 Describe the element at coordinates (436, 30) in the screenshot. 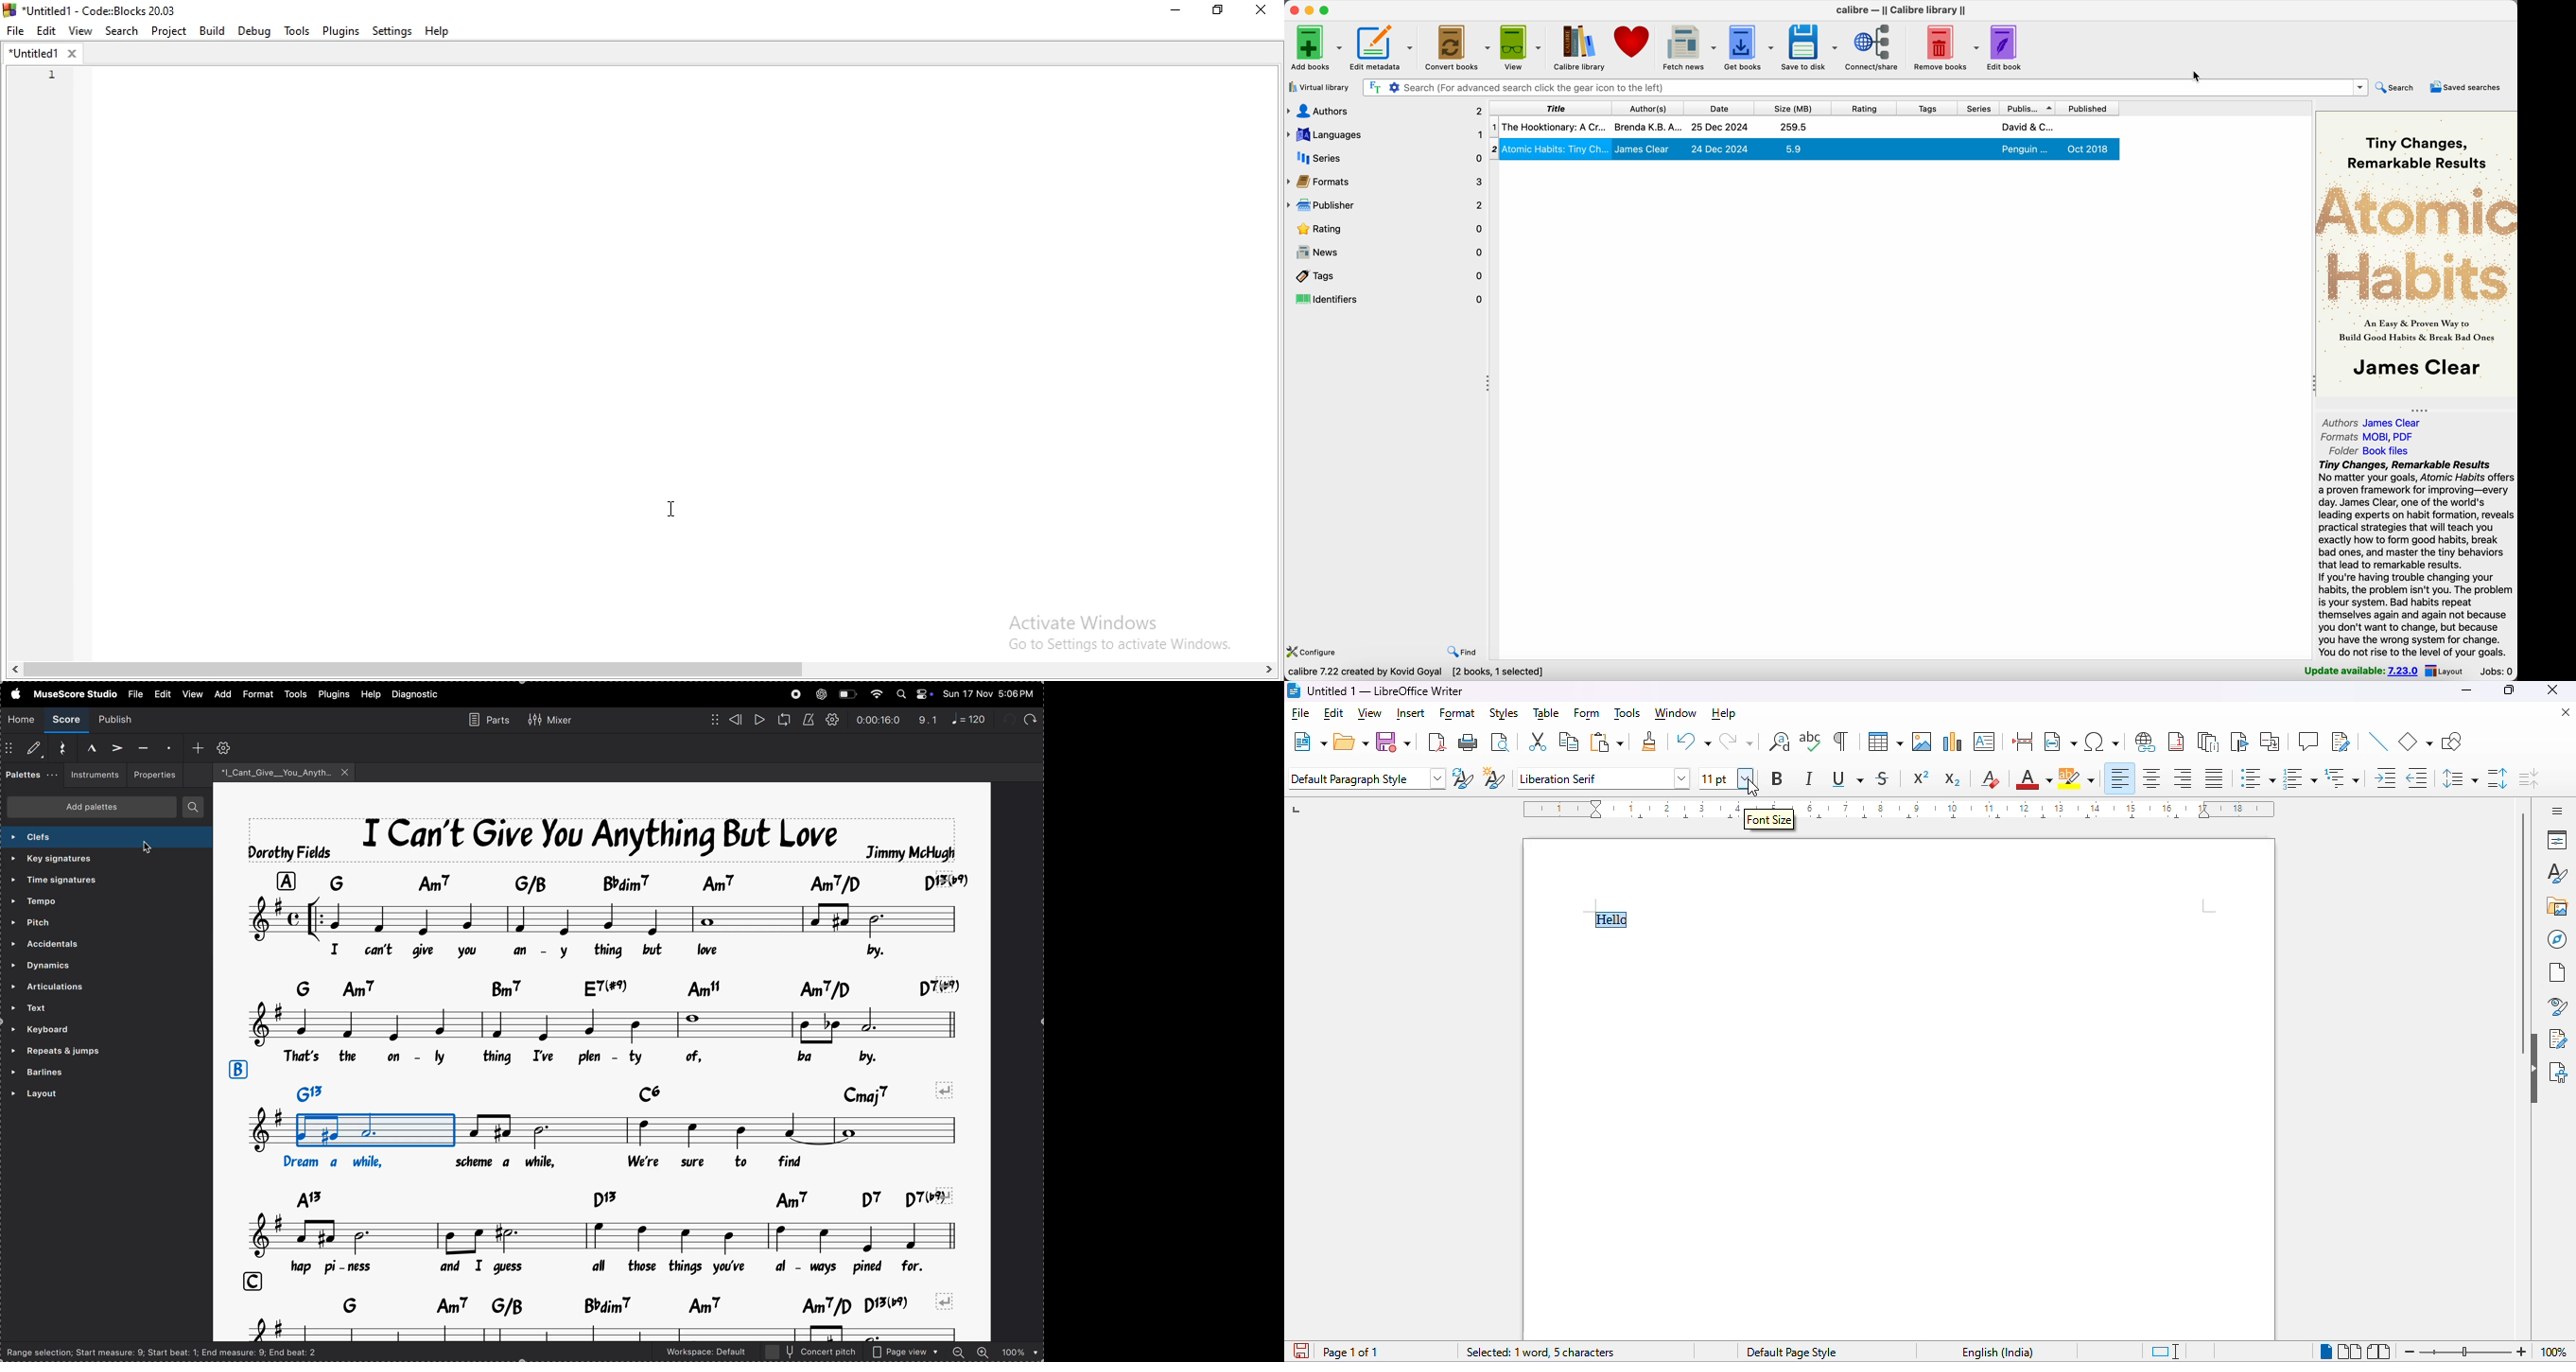

I see `Help` at that location.